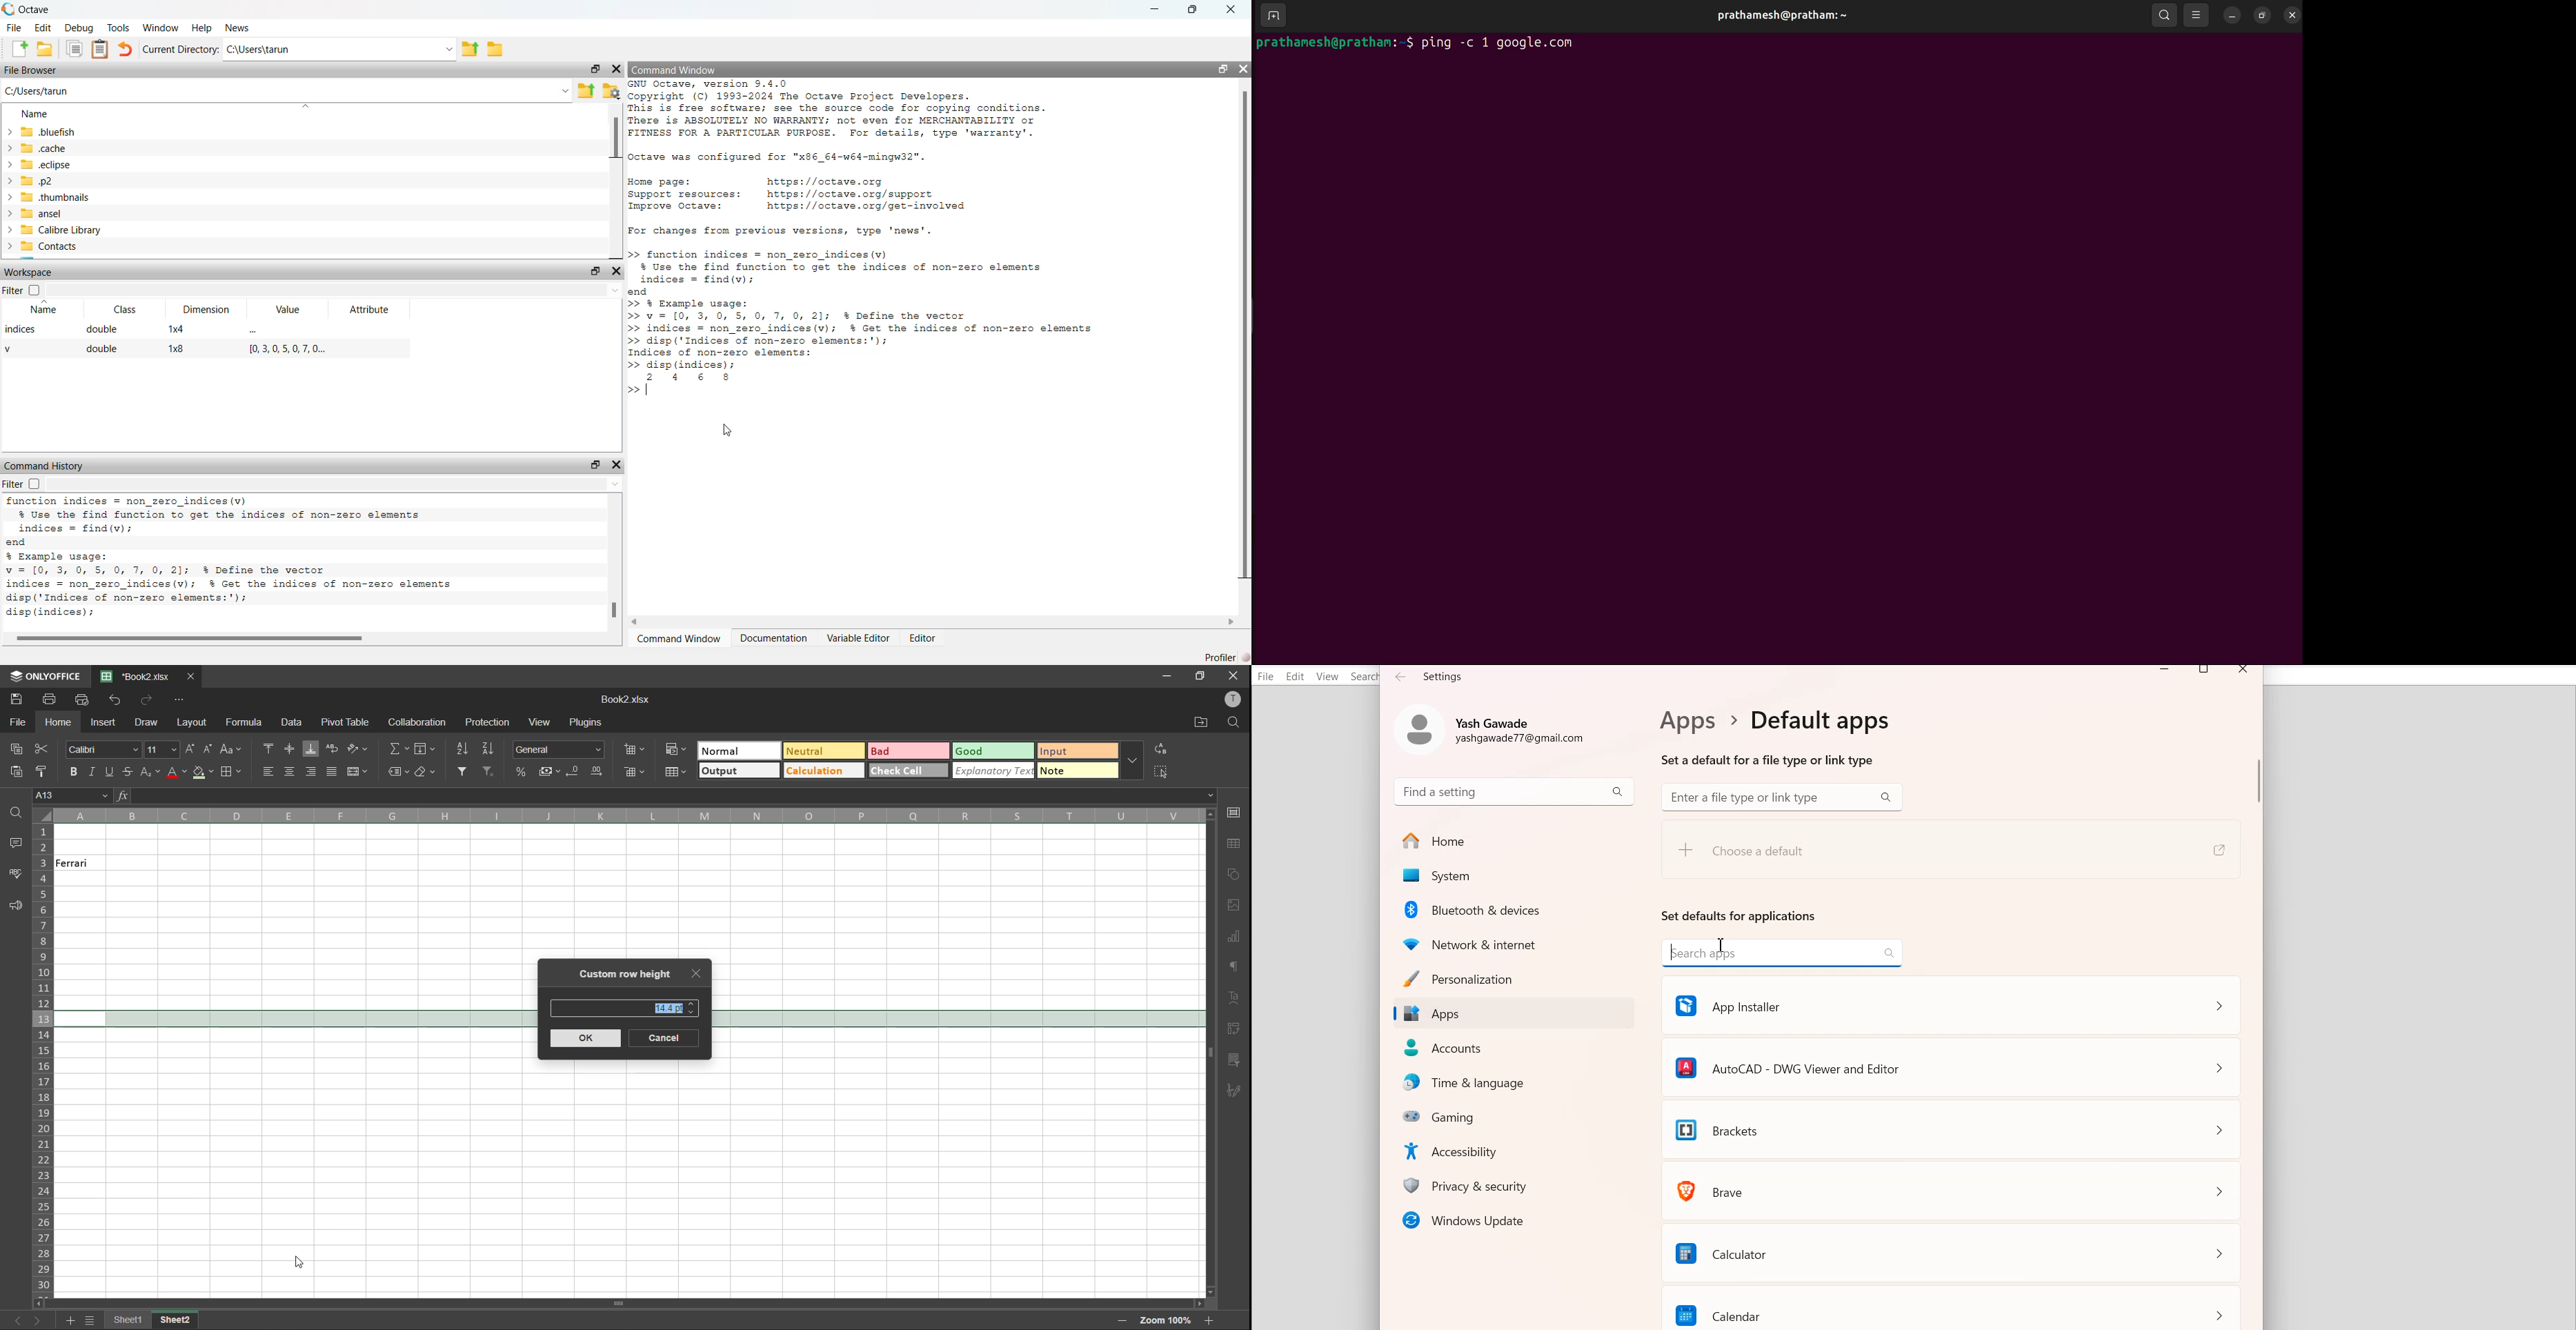  I want to click on plugins, so click(585, 720).